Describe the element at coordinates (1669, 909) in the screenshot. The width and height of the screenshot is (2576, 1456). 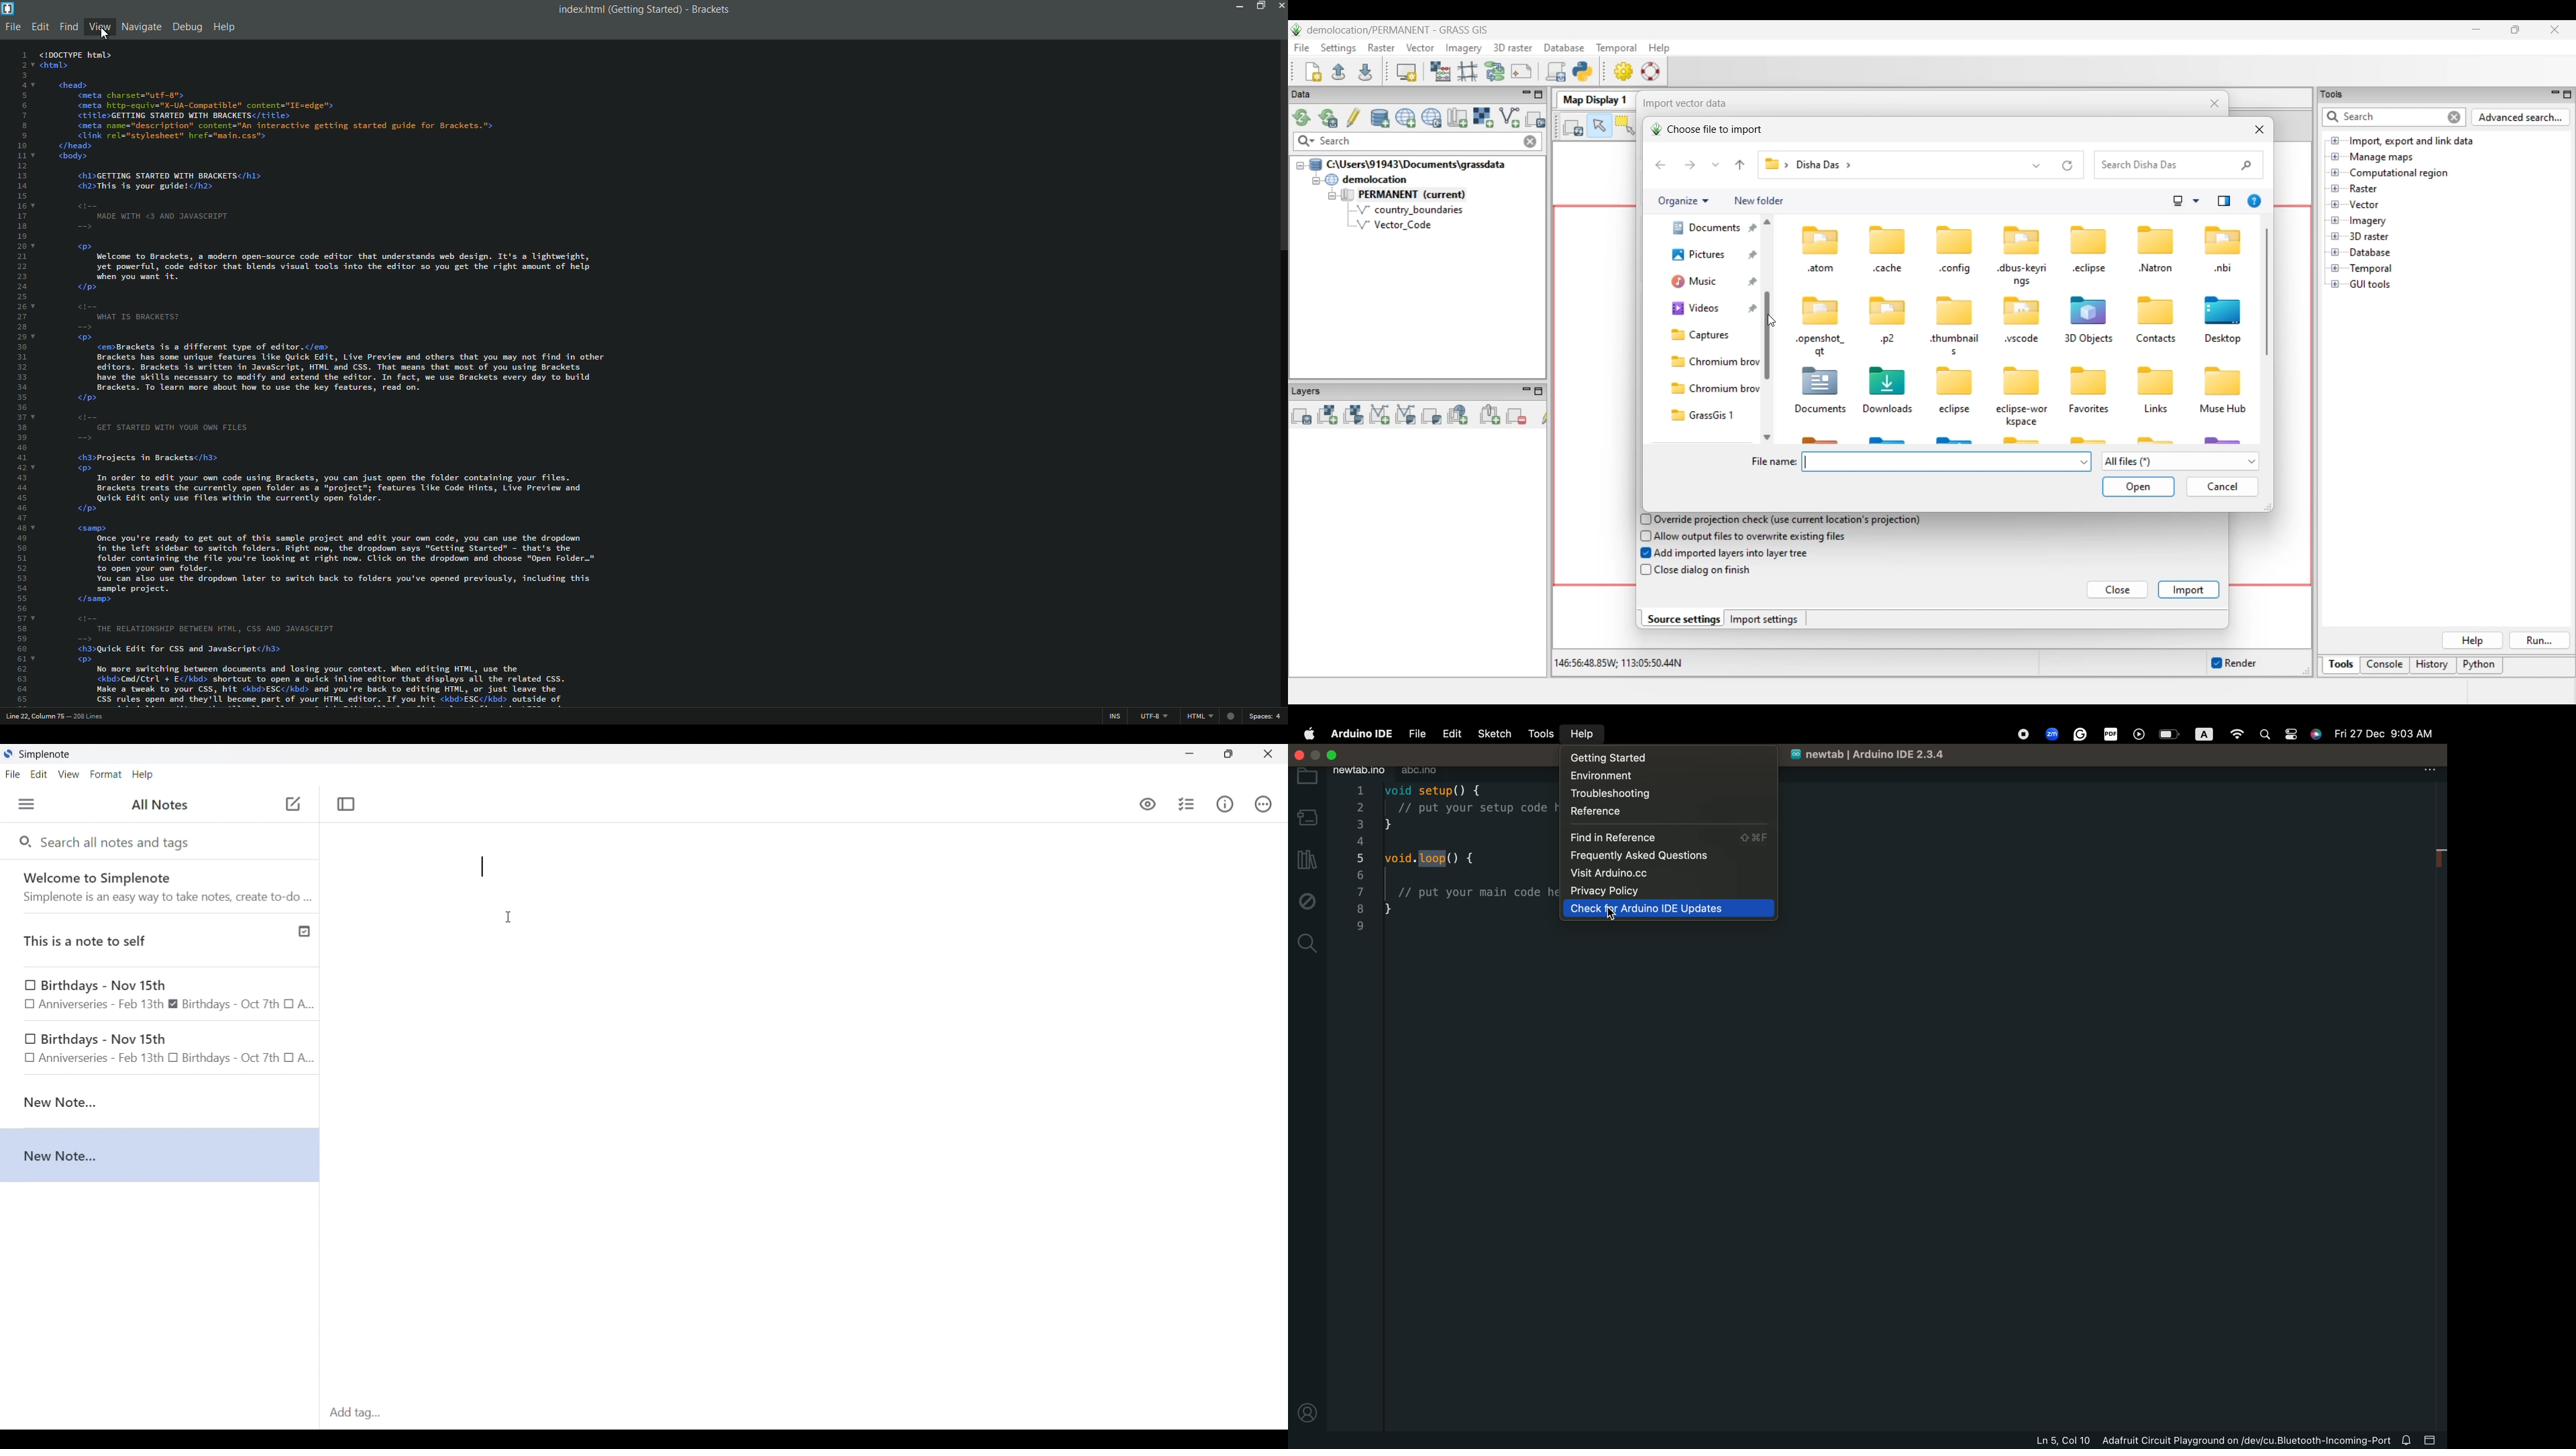
I see `Check for Arduino IDE updates` at that location.